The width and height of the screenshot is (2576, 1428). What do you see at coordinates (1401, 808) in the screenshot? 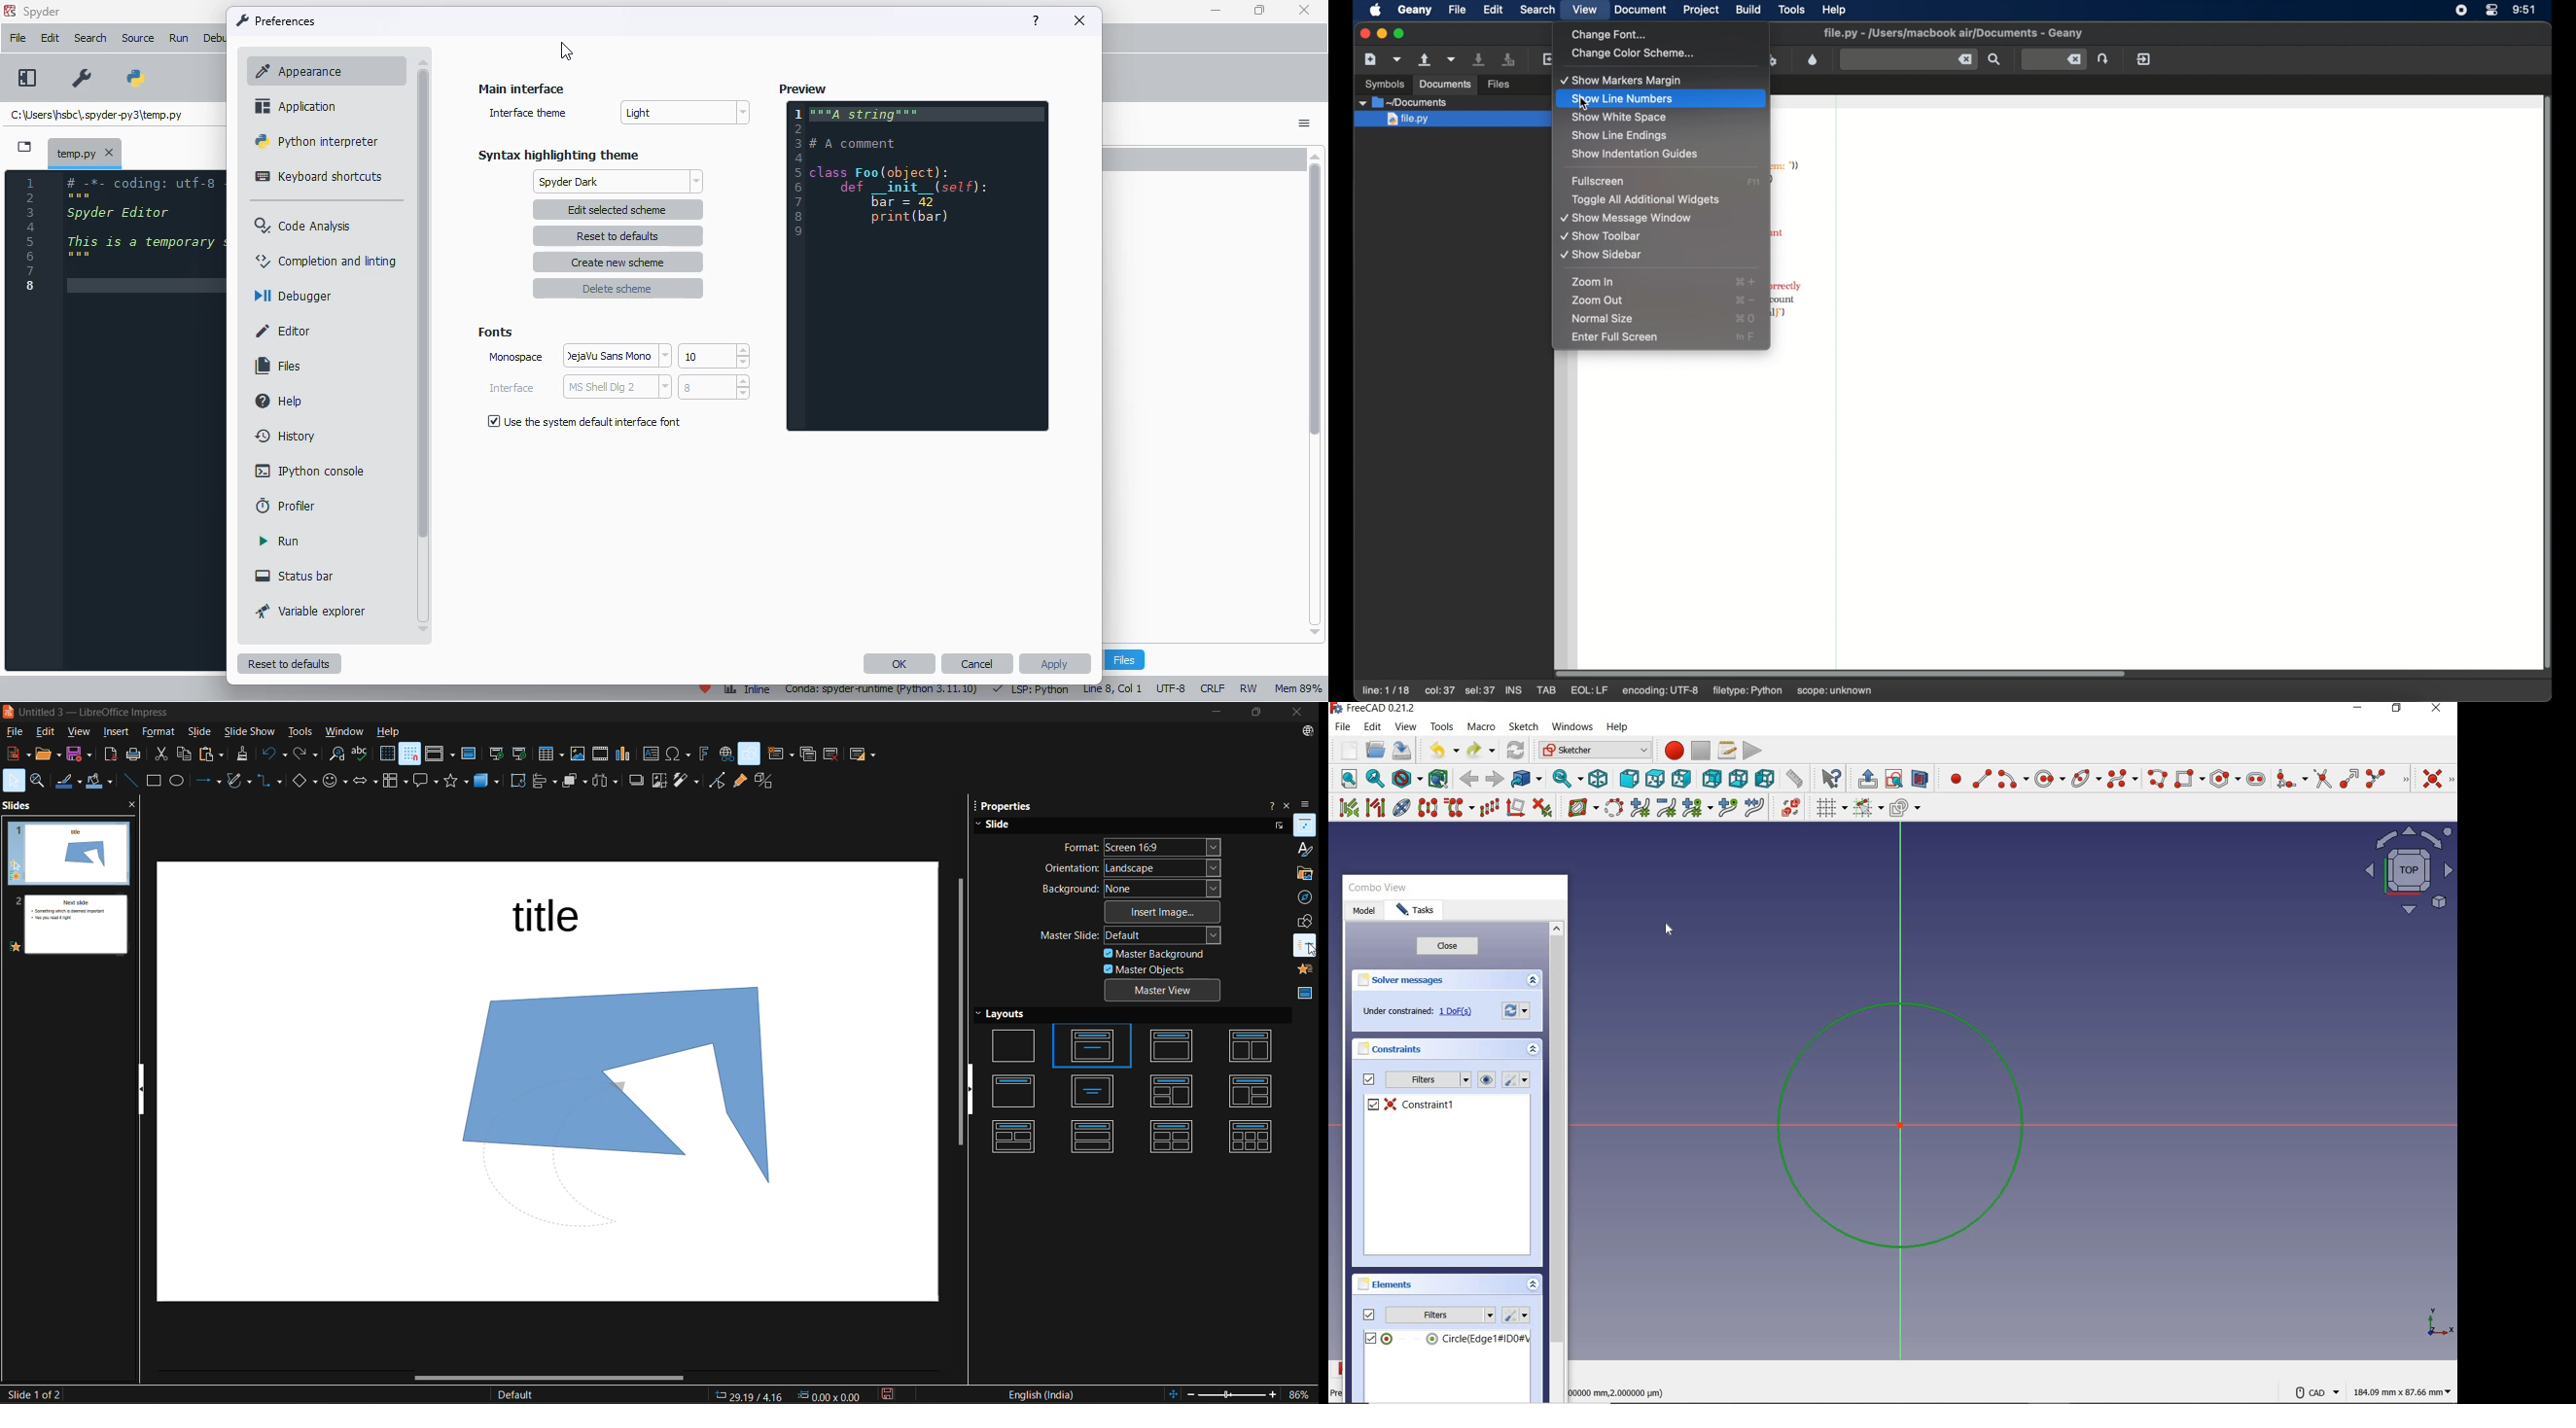
I see `show/hide internal geometry` at bounding box center [1401, 808].